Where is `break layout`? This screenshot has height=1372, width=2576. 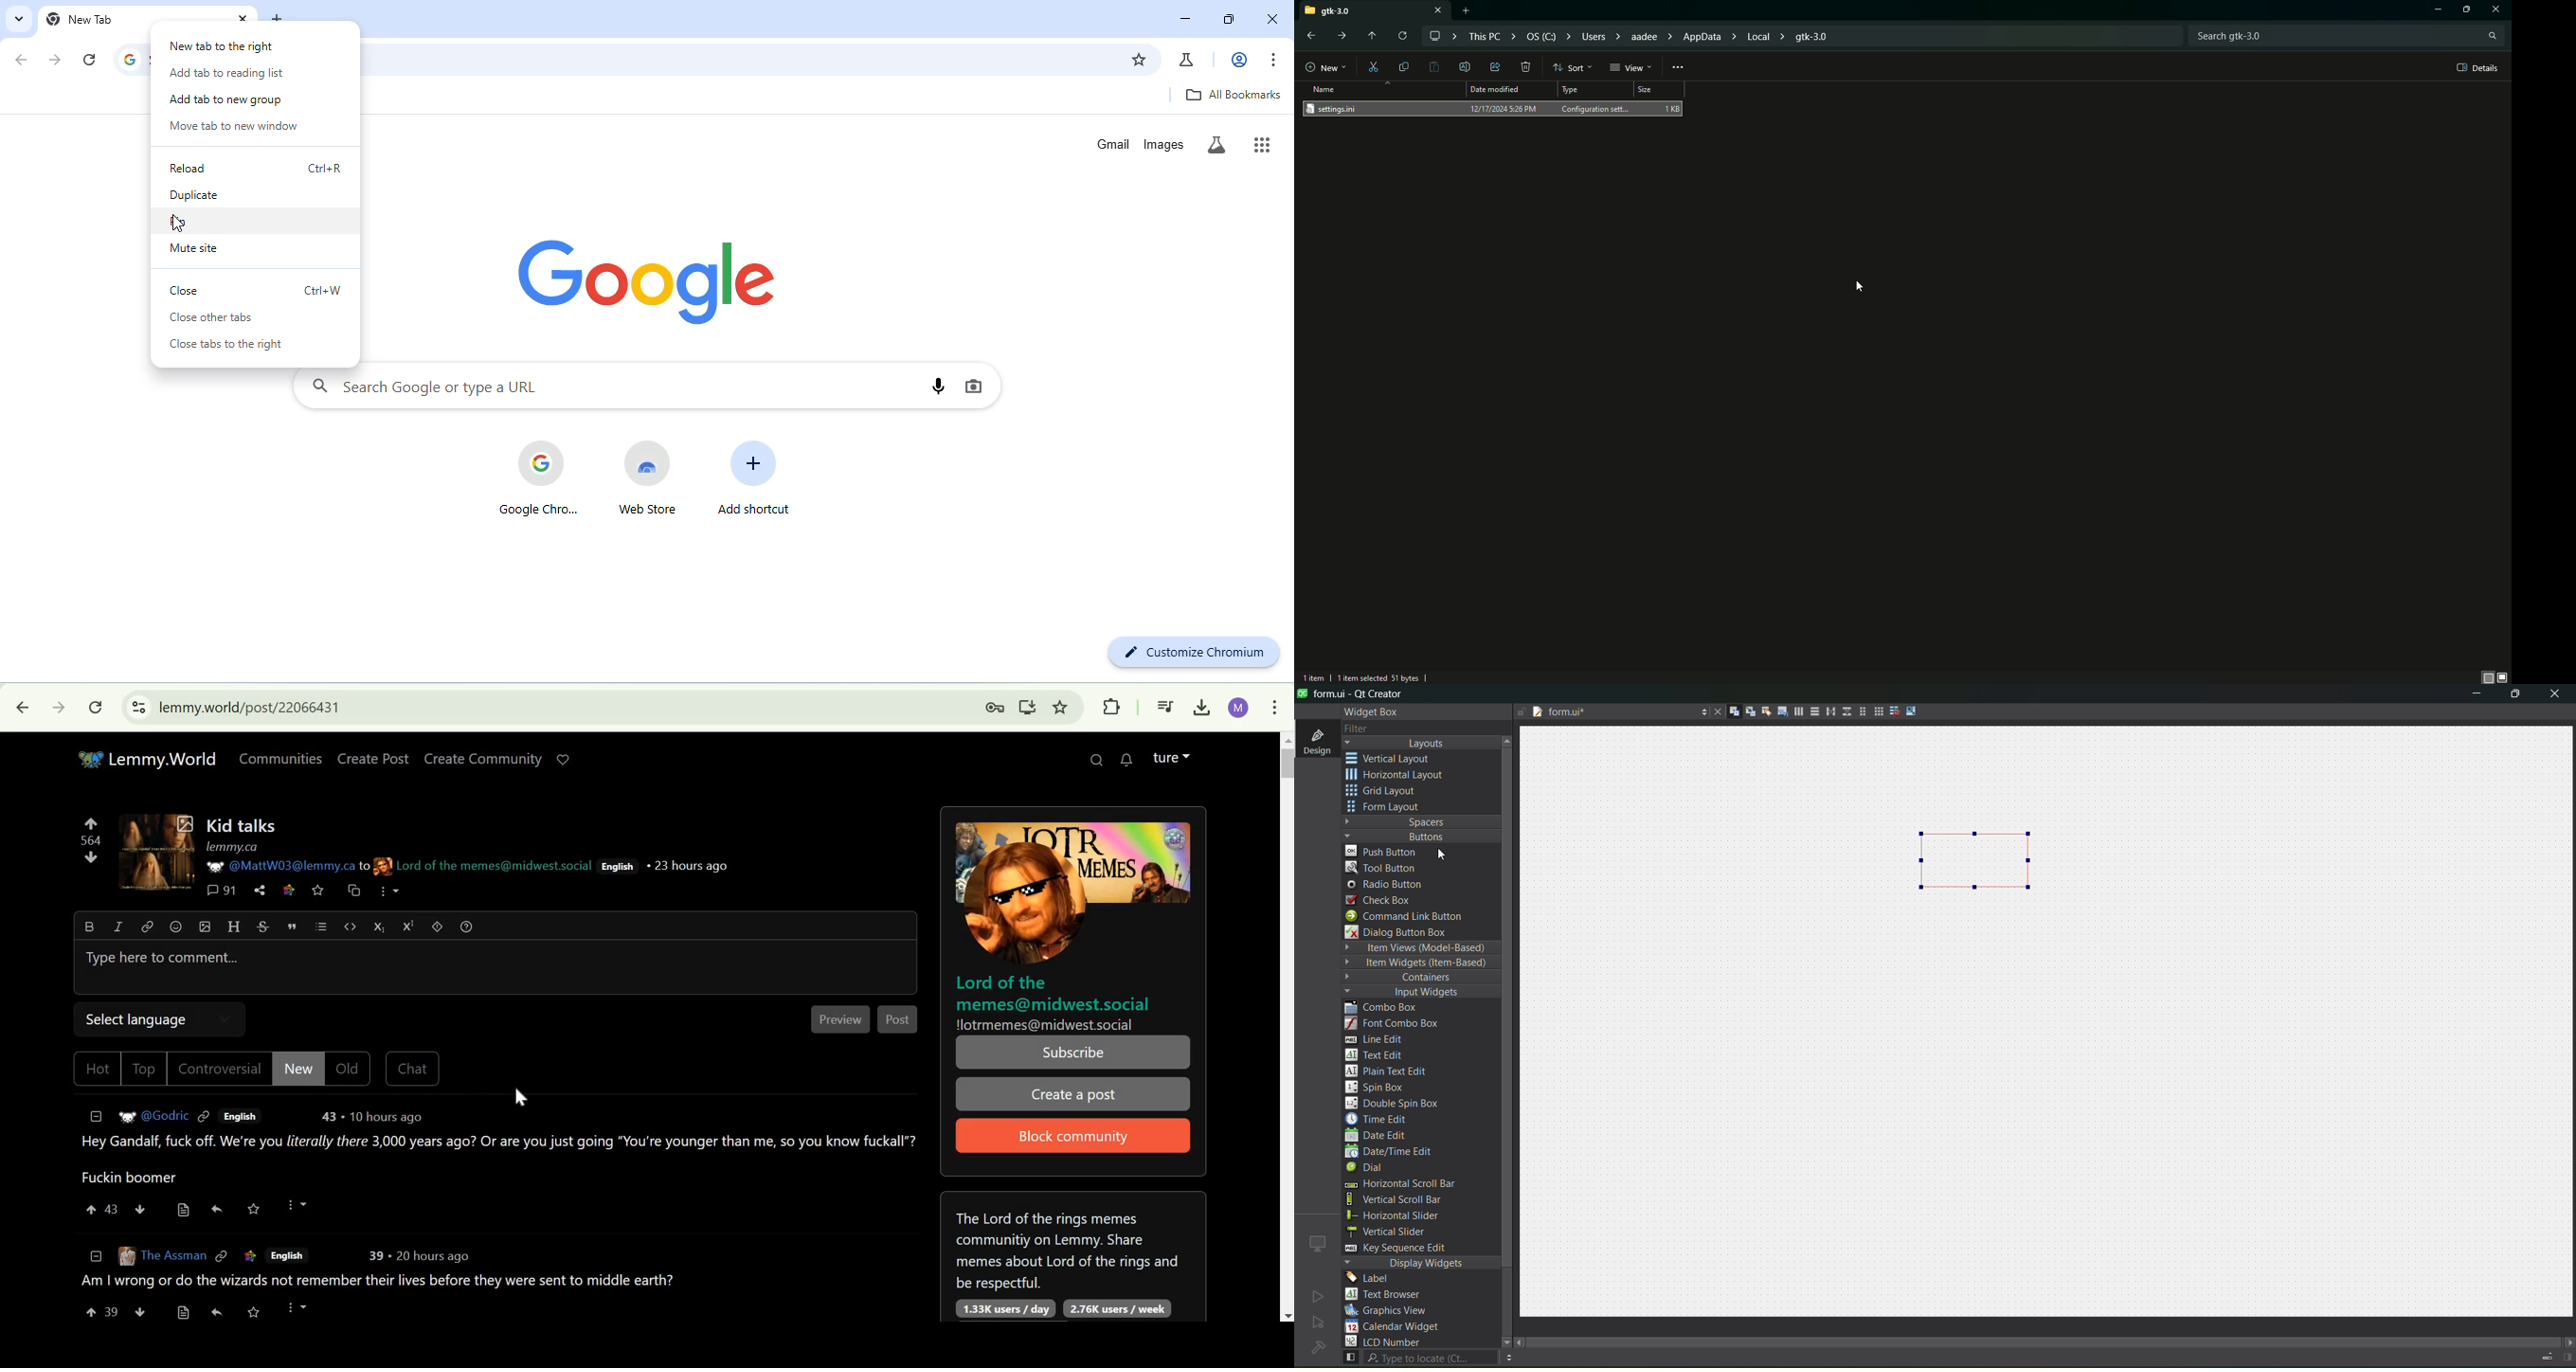
break layout is located at coordinates (1891, 712).